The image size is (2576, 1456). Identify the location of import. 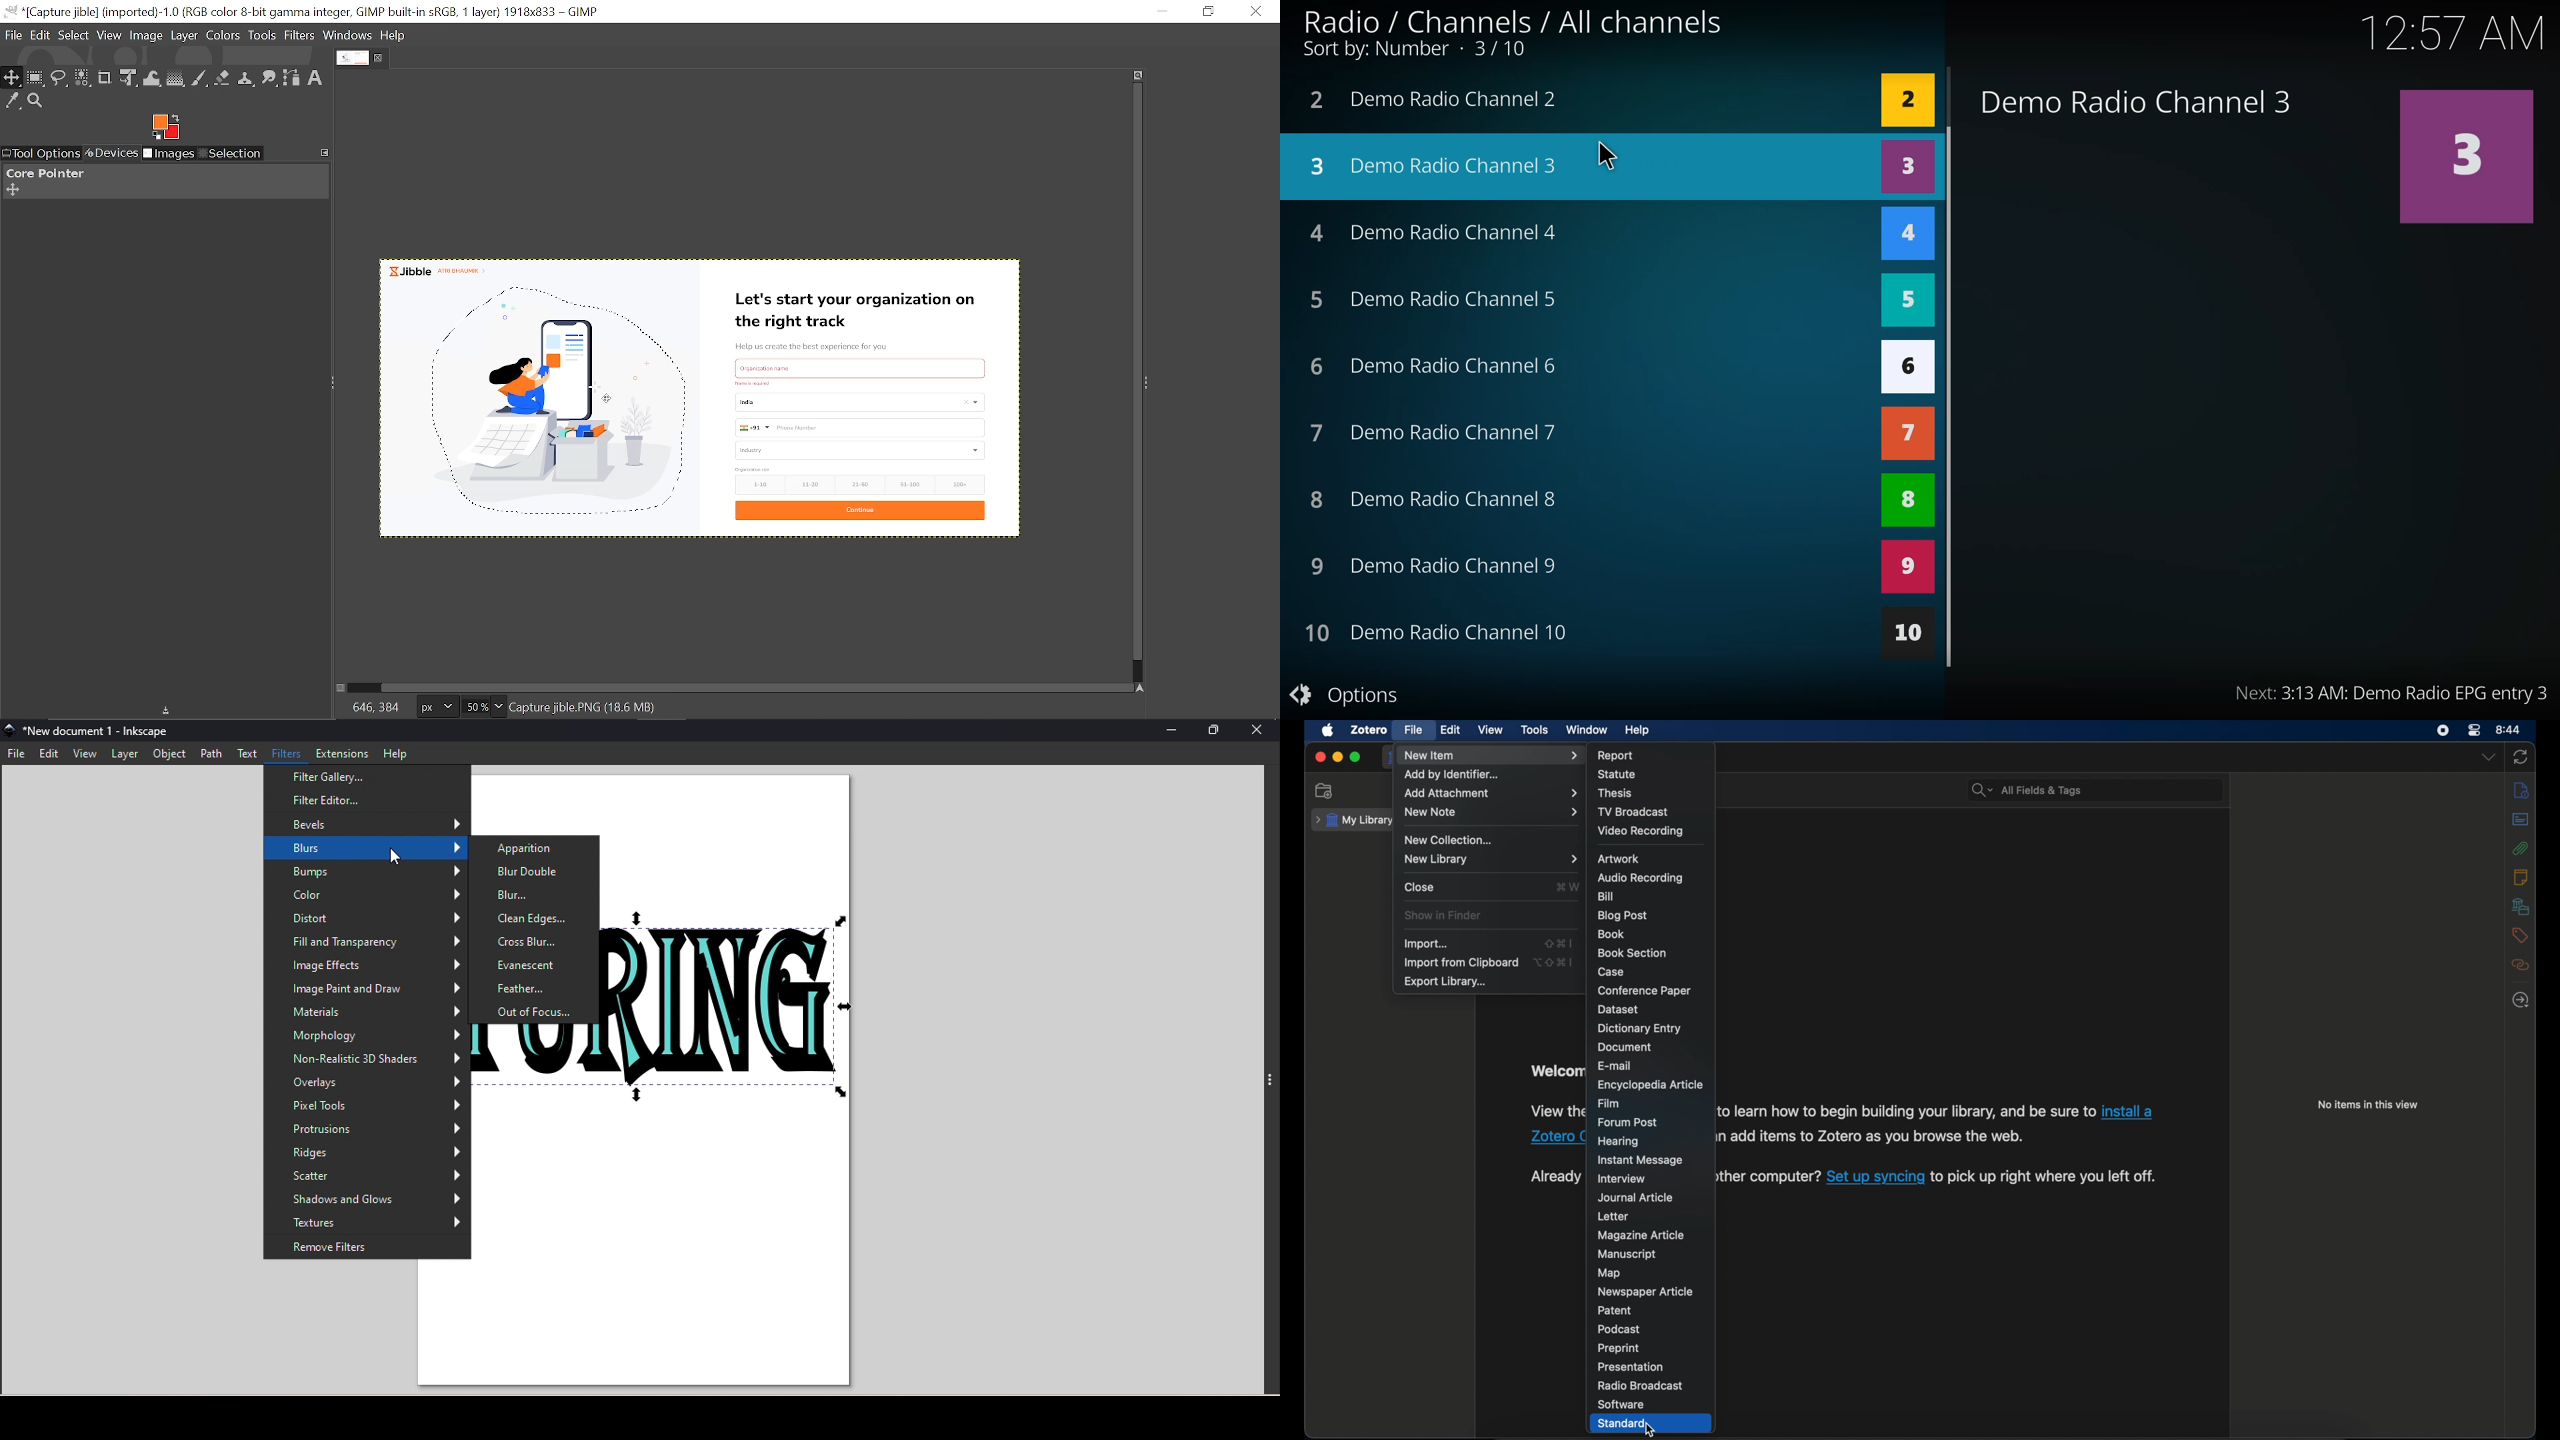
(1425, 944).